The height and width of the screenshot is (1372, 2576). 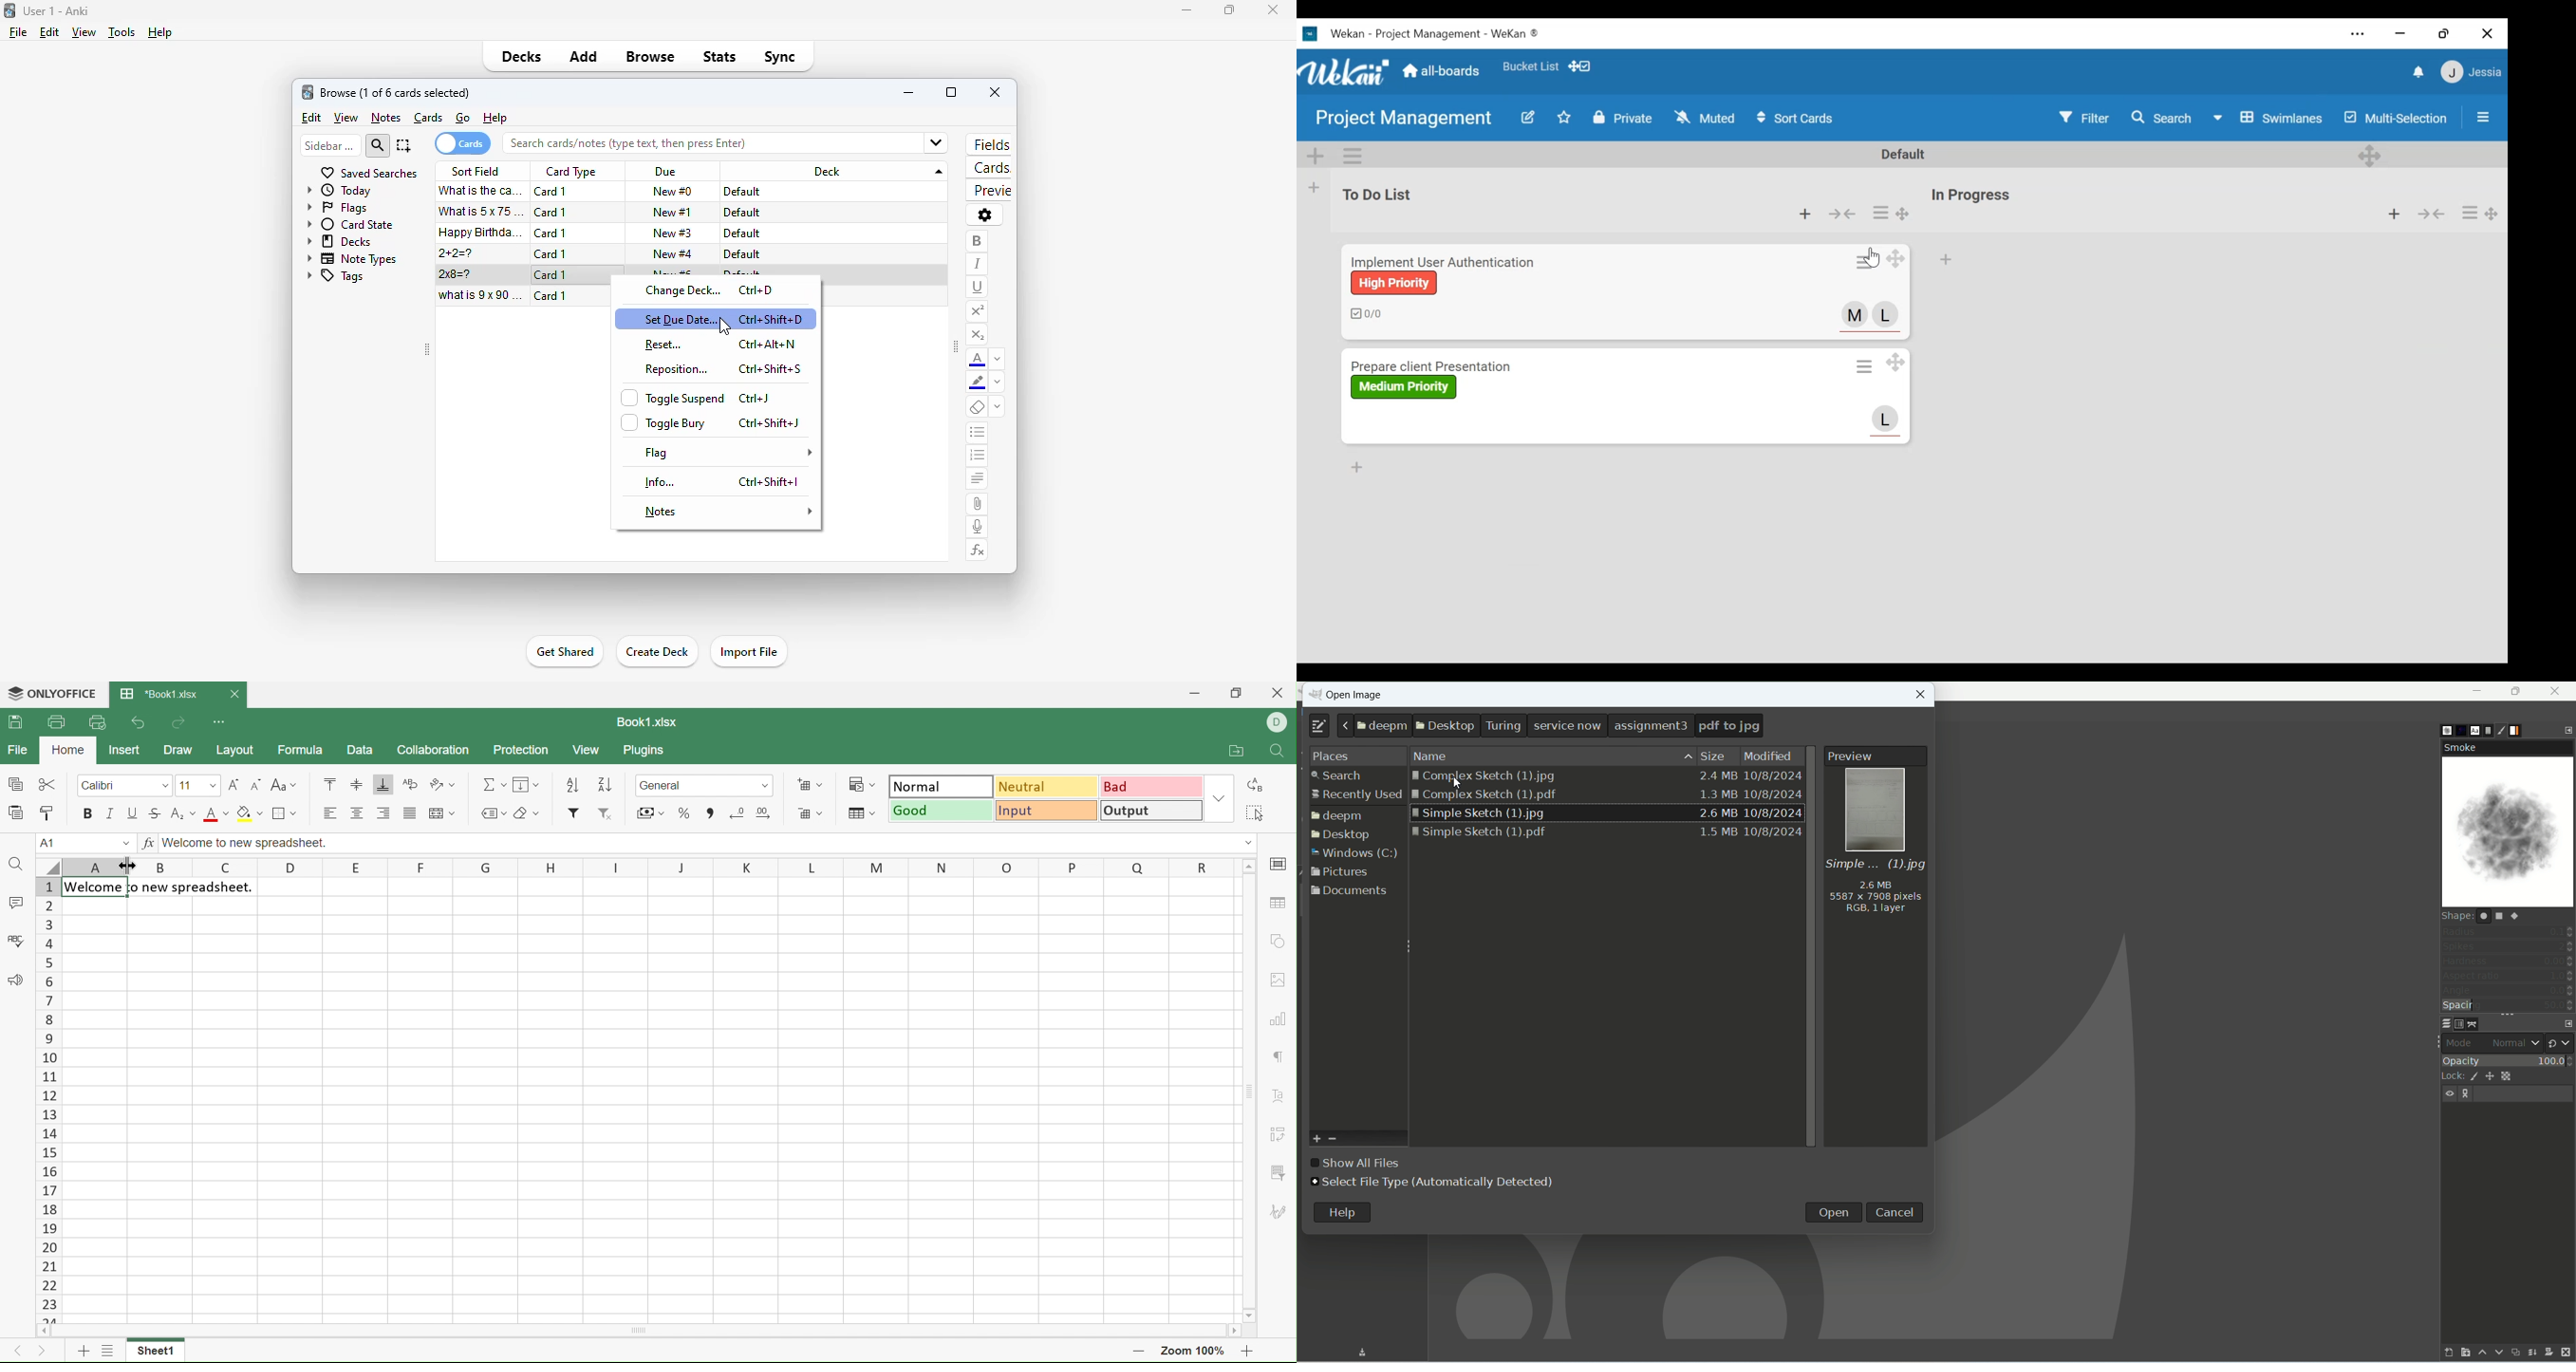 I want to click on lock position and size, so click(x=2491, y=1077).